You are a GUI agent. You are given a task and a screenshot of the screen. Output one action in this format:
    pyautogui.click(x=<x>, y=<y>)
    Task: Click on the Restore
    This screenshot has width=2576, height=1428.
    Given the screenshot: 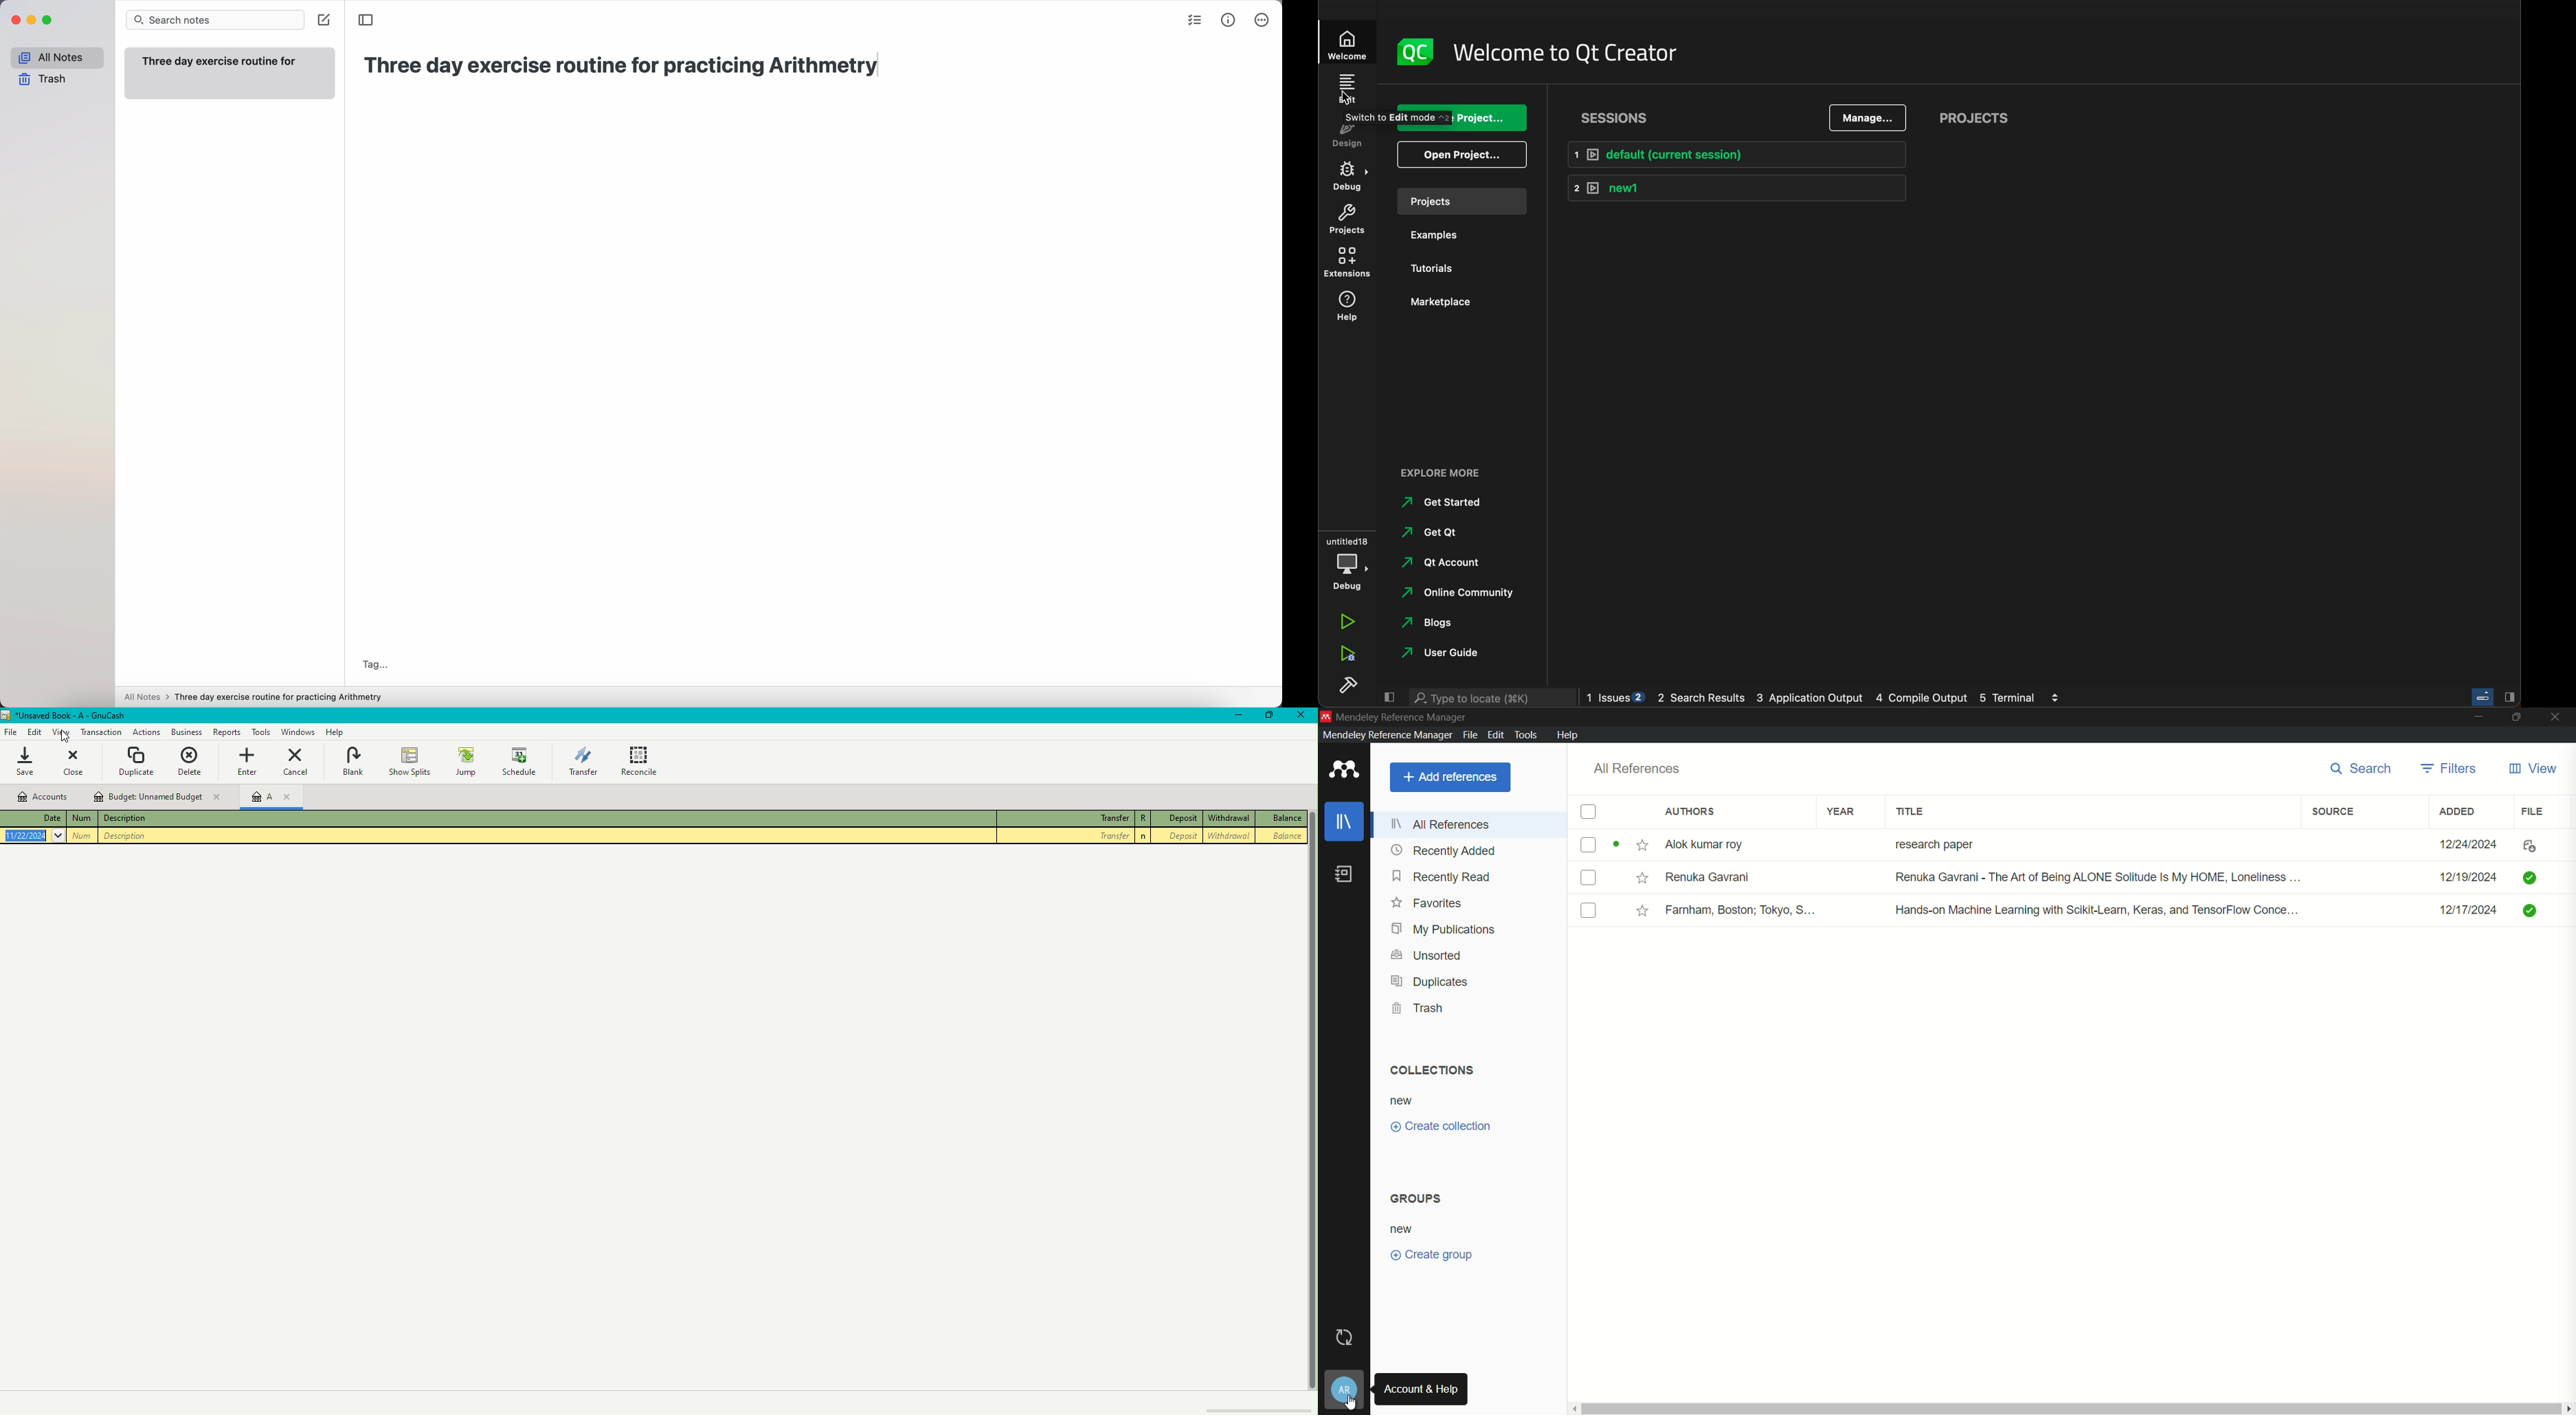 What is the action you would take?
    pyautogui.click(x=1270, y=718)
    